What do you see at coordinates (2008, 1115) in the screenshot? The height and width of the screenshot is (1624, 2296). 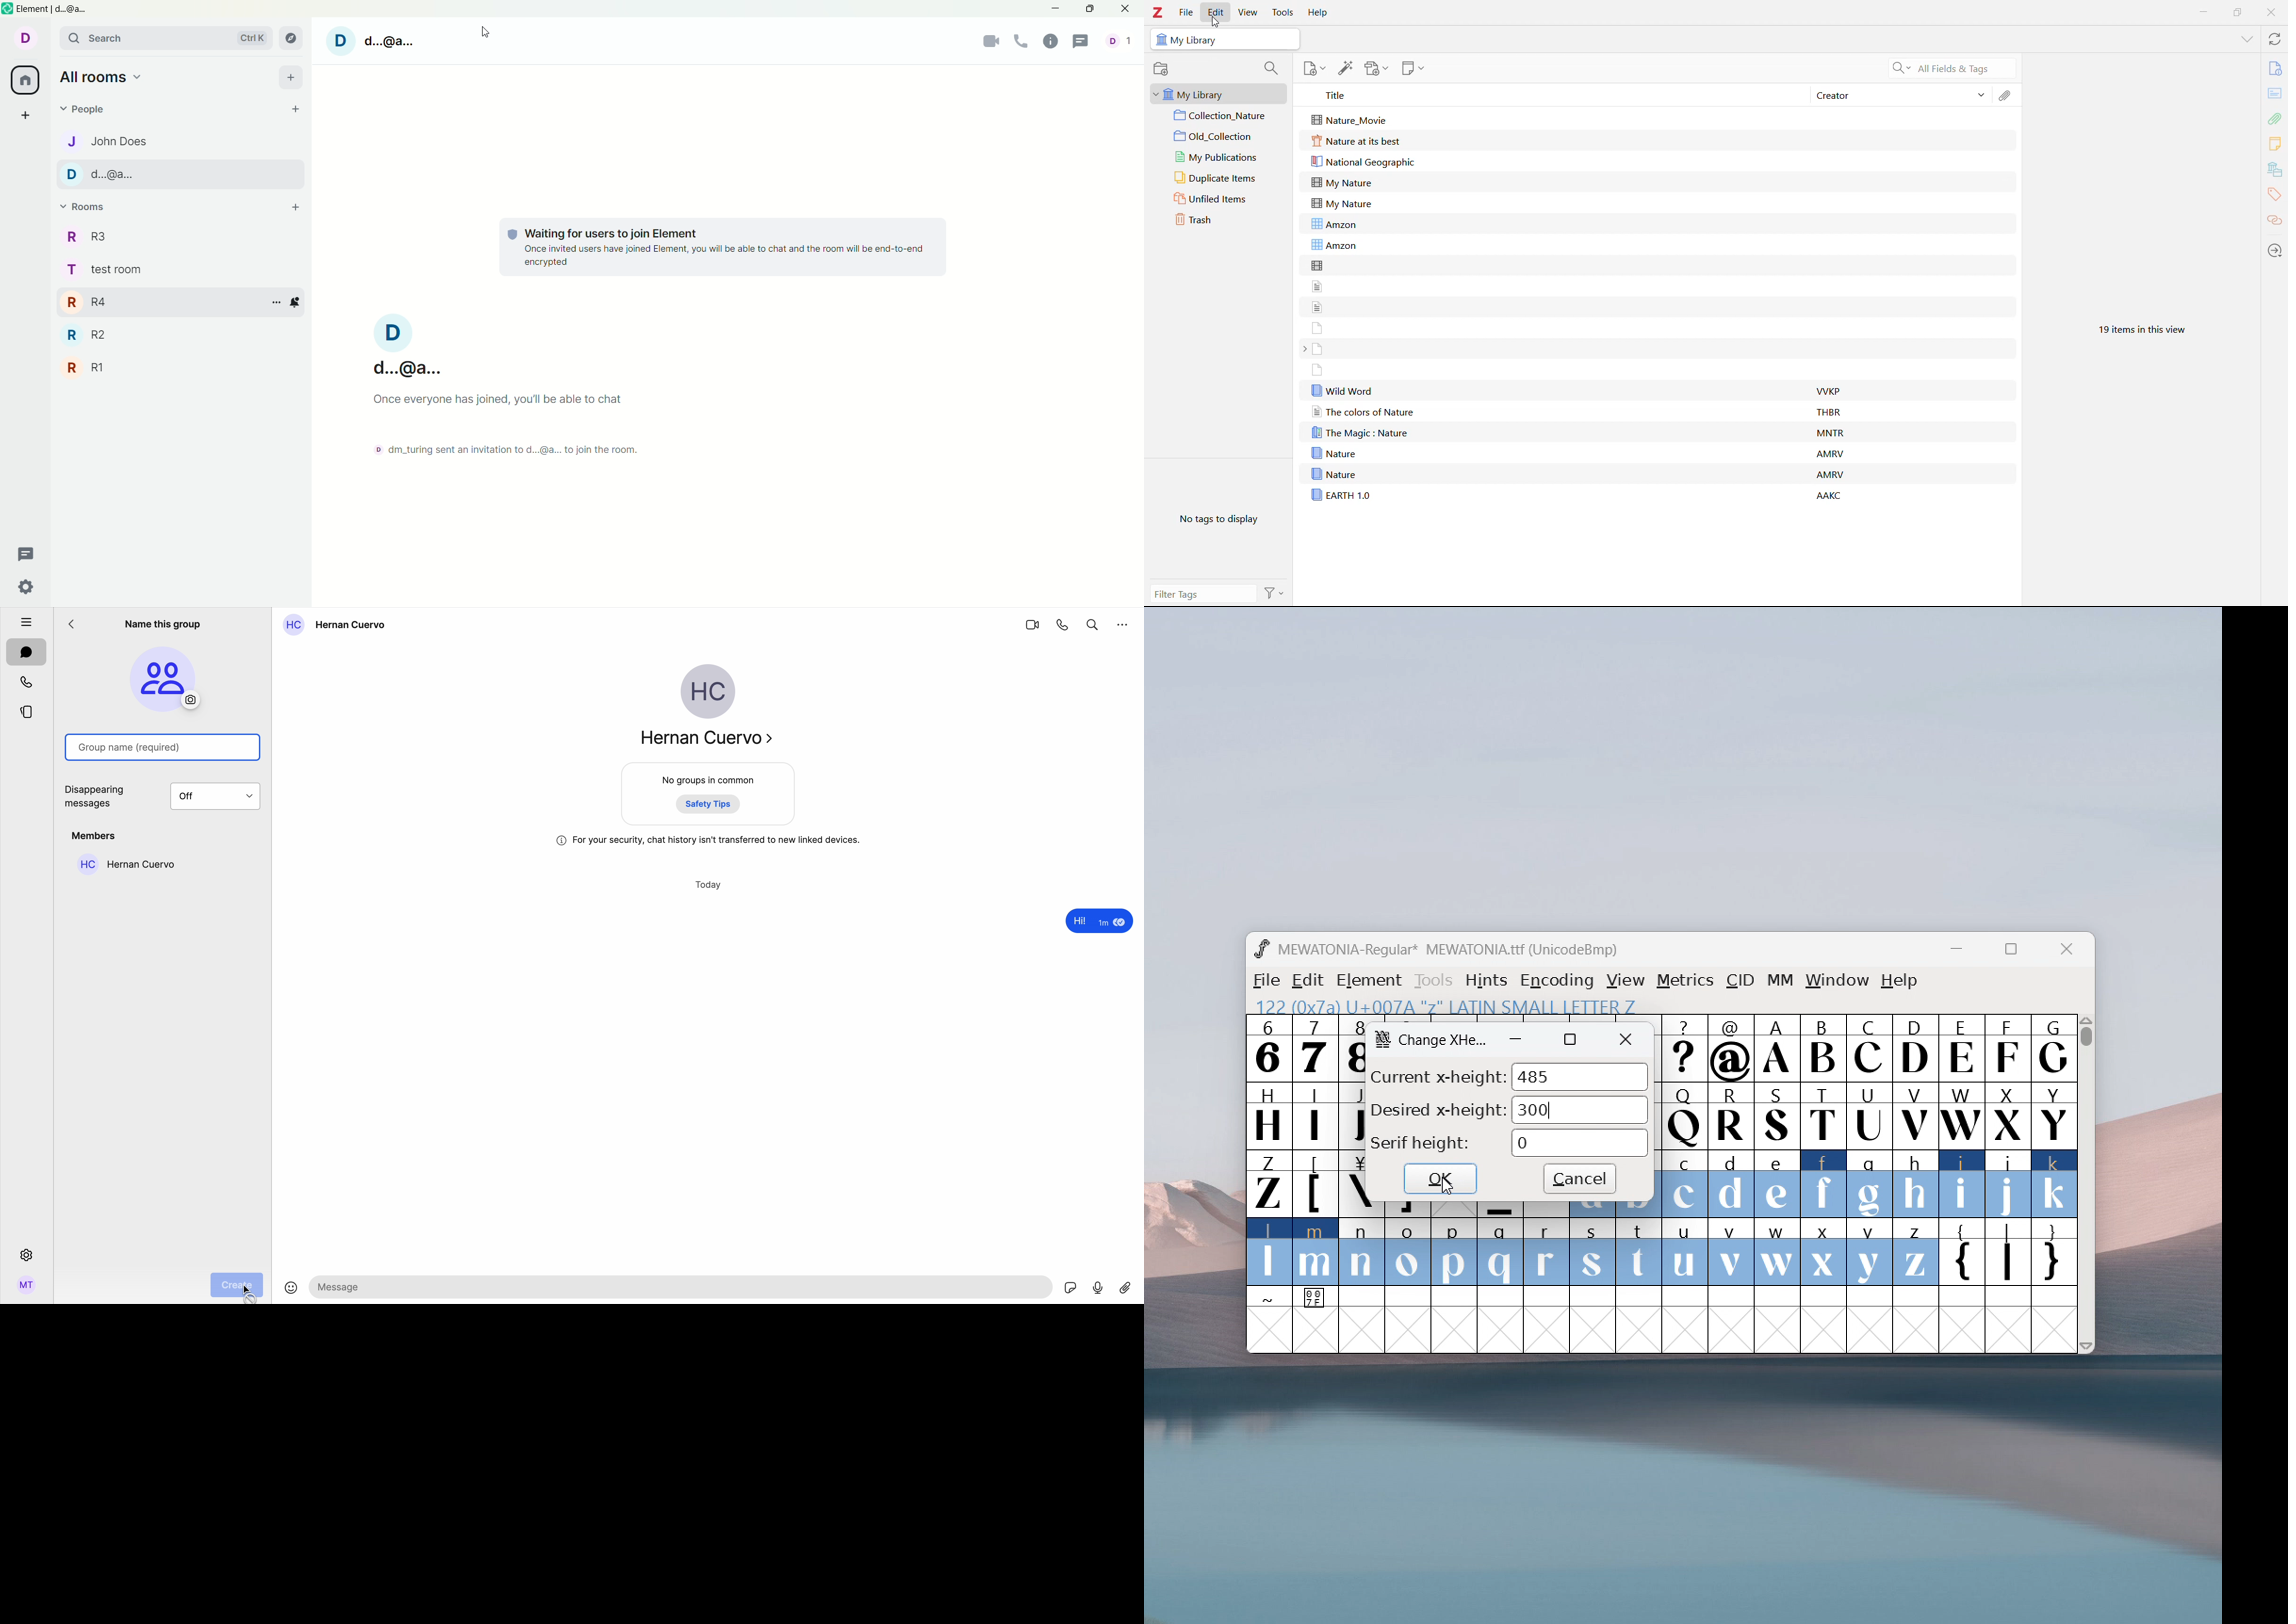 I see `X` at bounding box center [2008, 1115].